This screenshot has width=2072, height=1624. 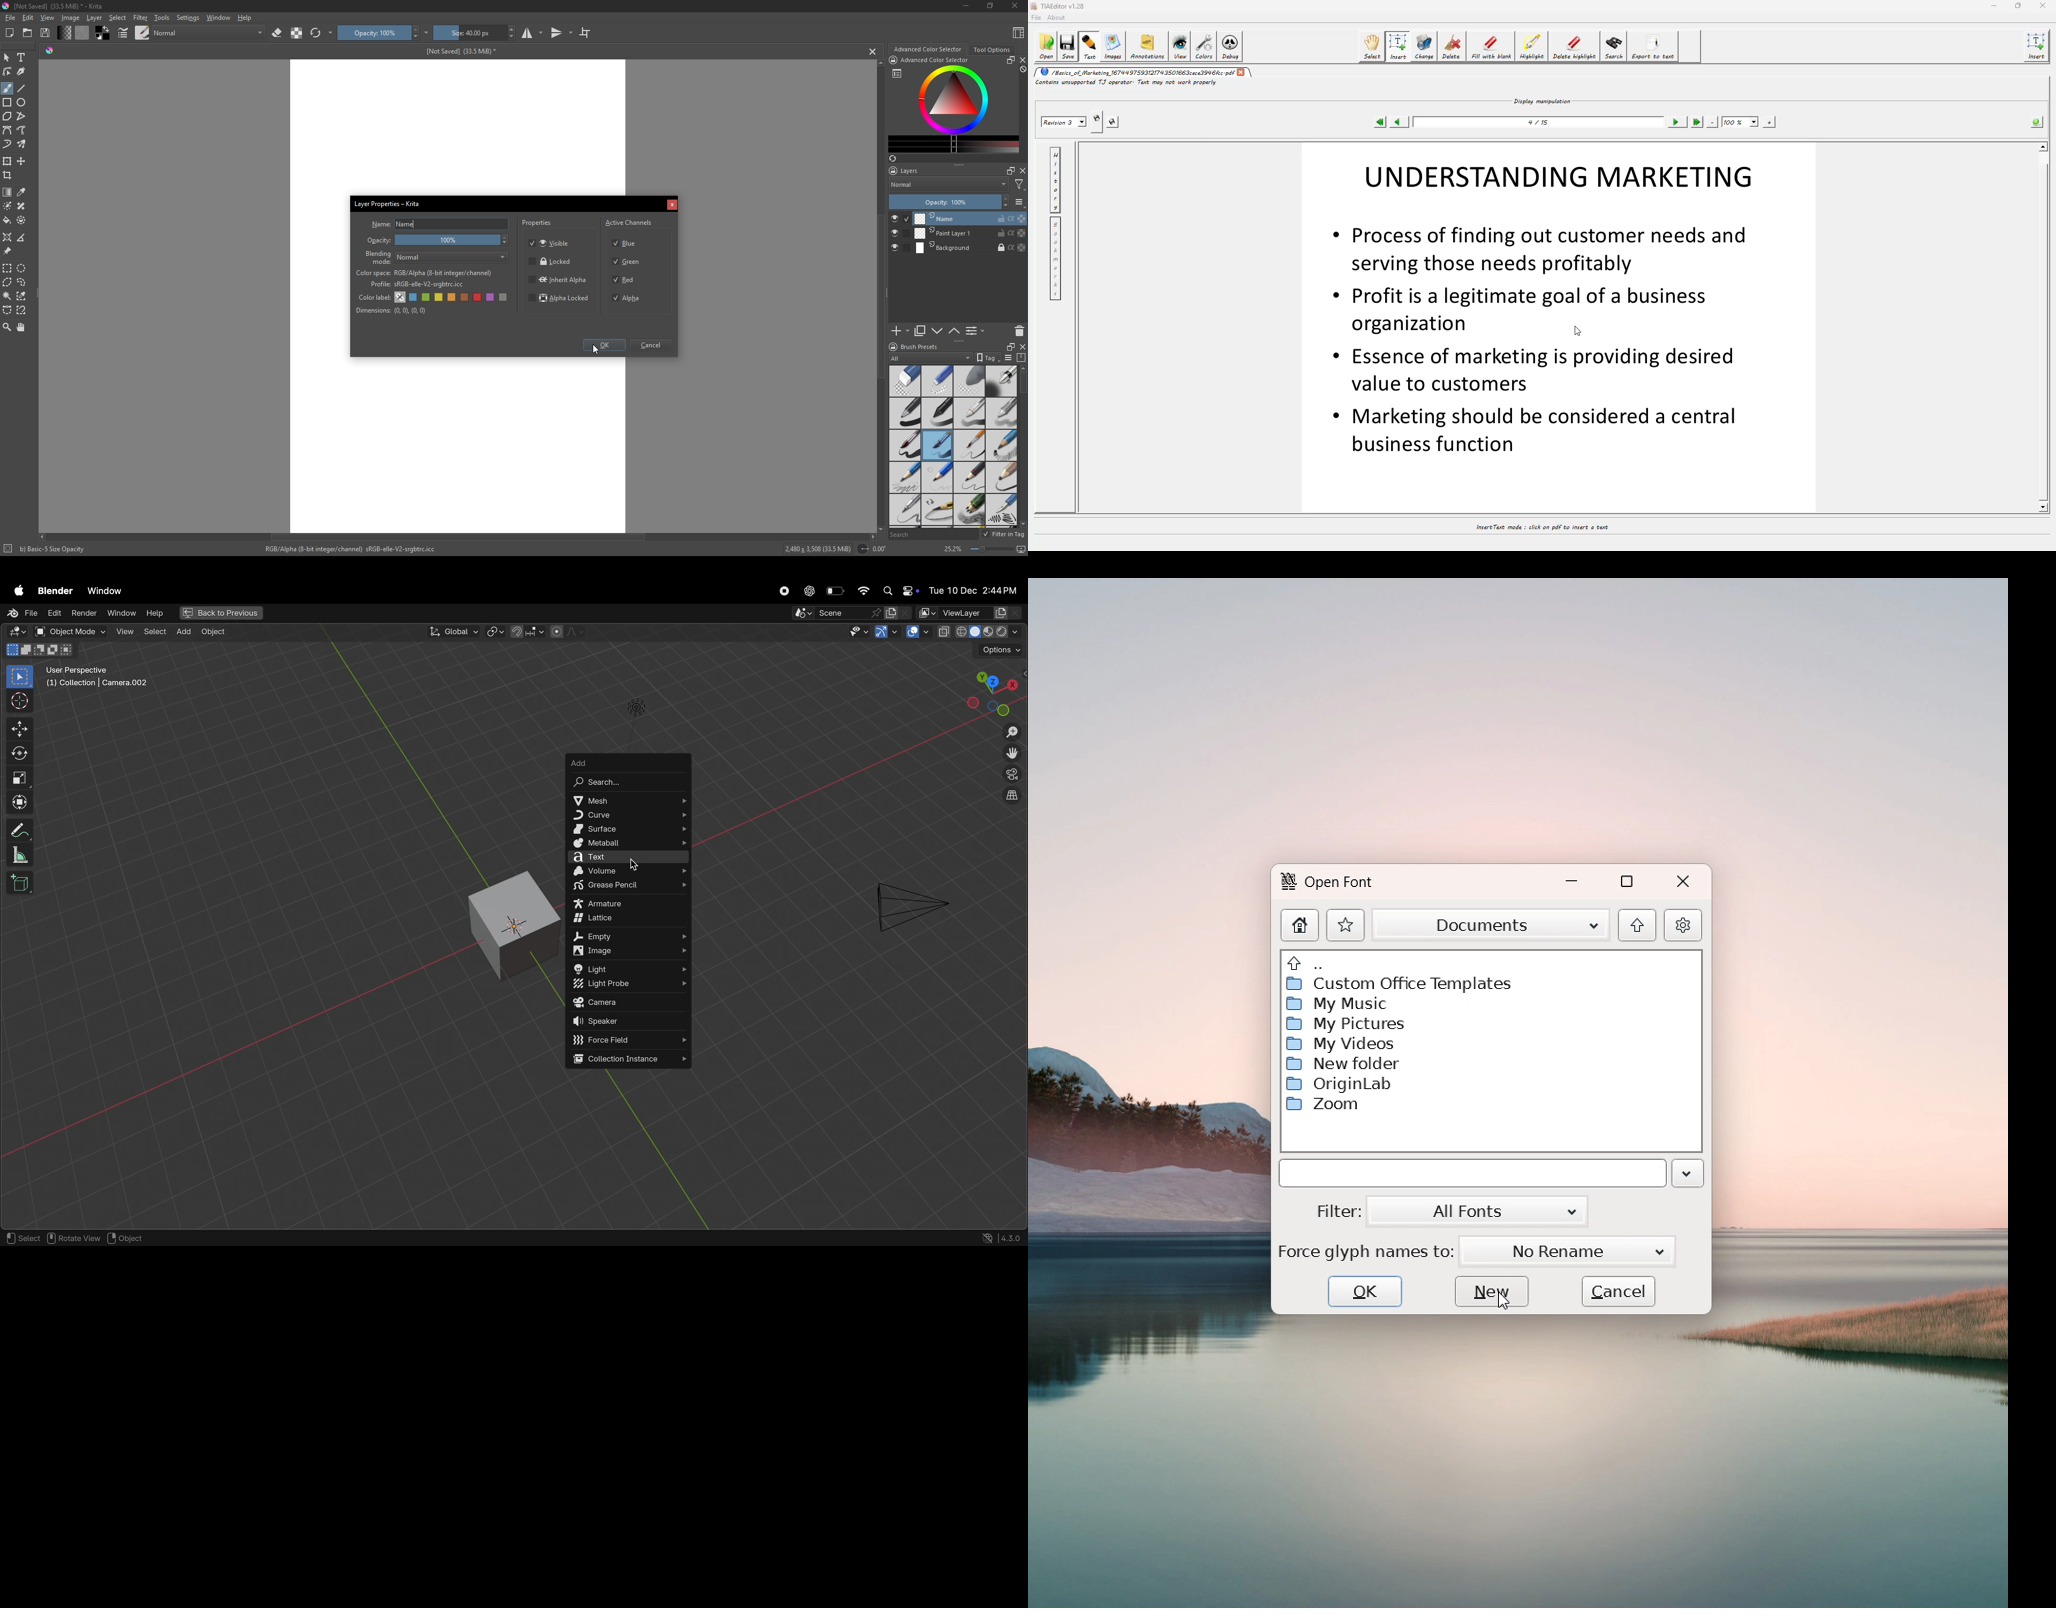 I want to click on Scene, so click(x=830, y=614).